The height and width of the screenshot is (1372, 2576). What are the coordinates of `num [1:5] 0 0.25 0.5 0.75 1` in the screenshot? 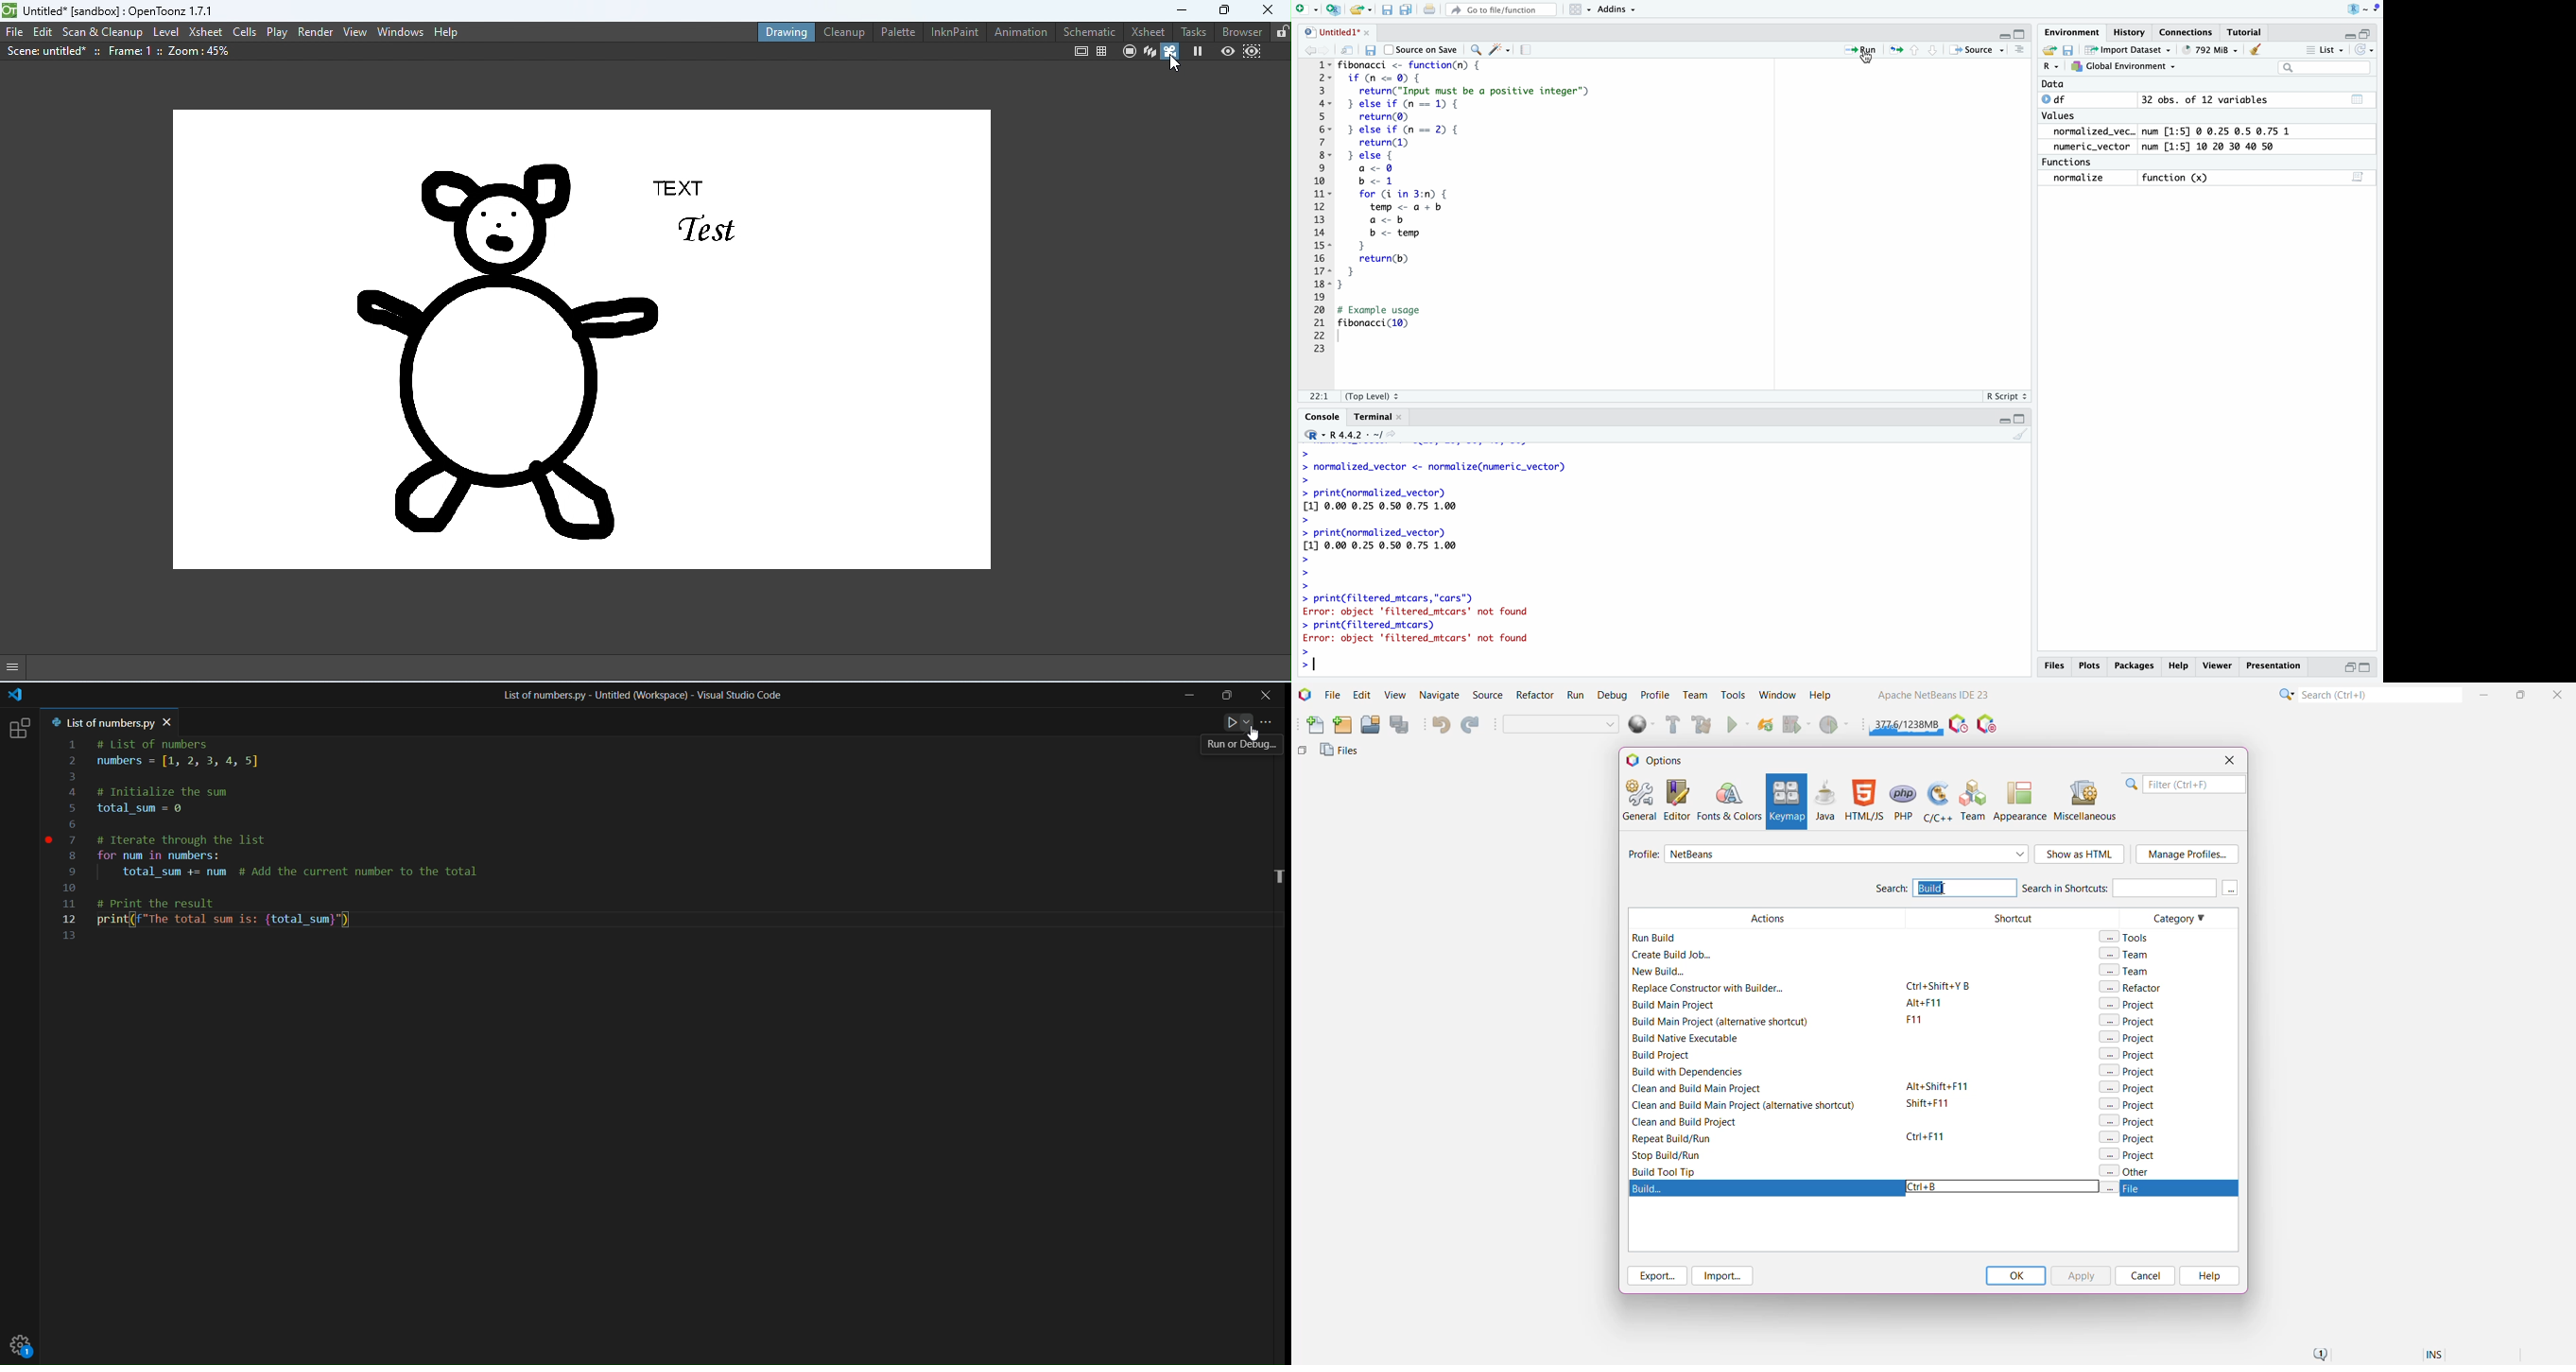 It's located at (2214, 130).